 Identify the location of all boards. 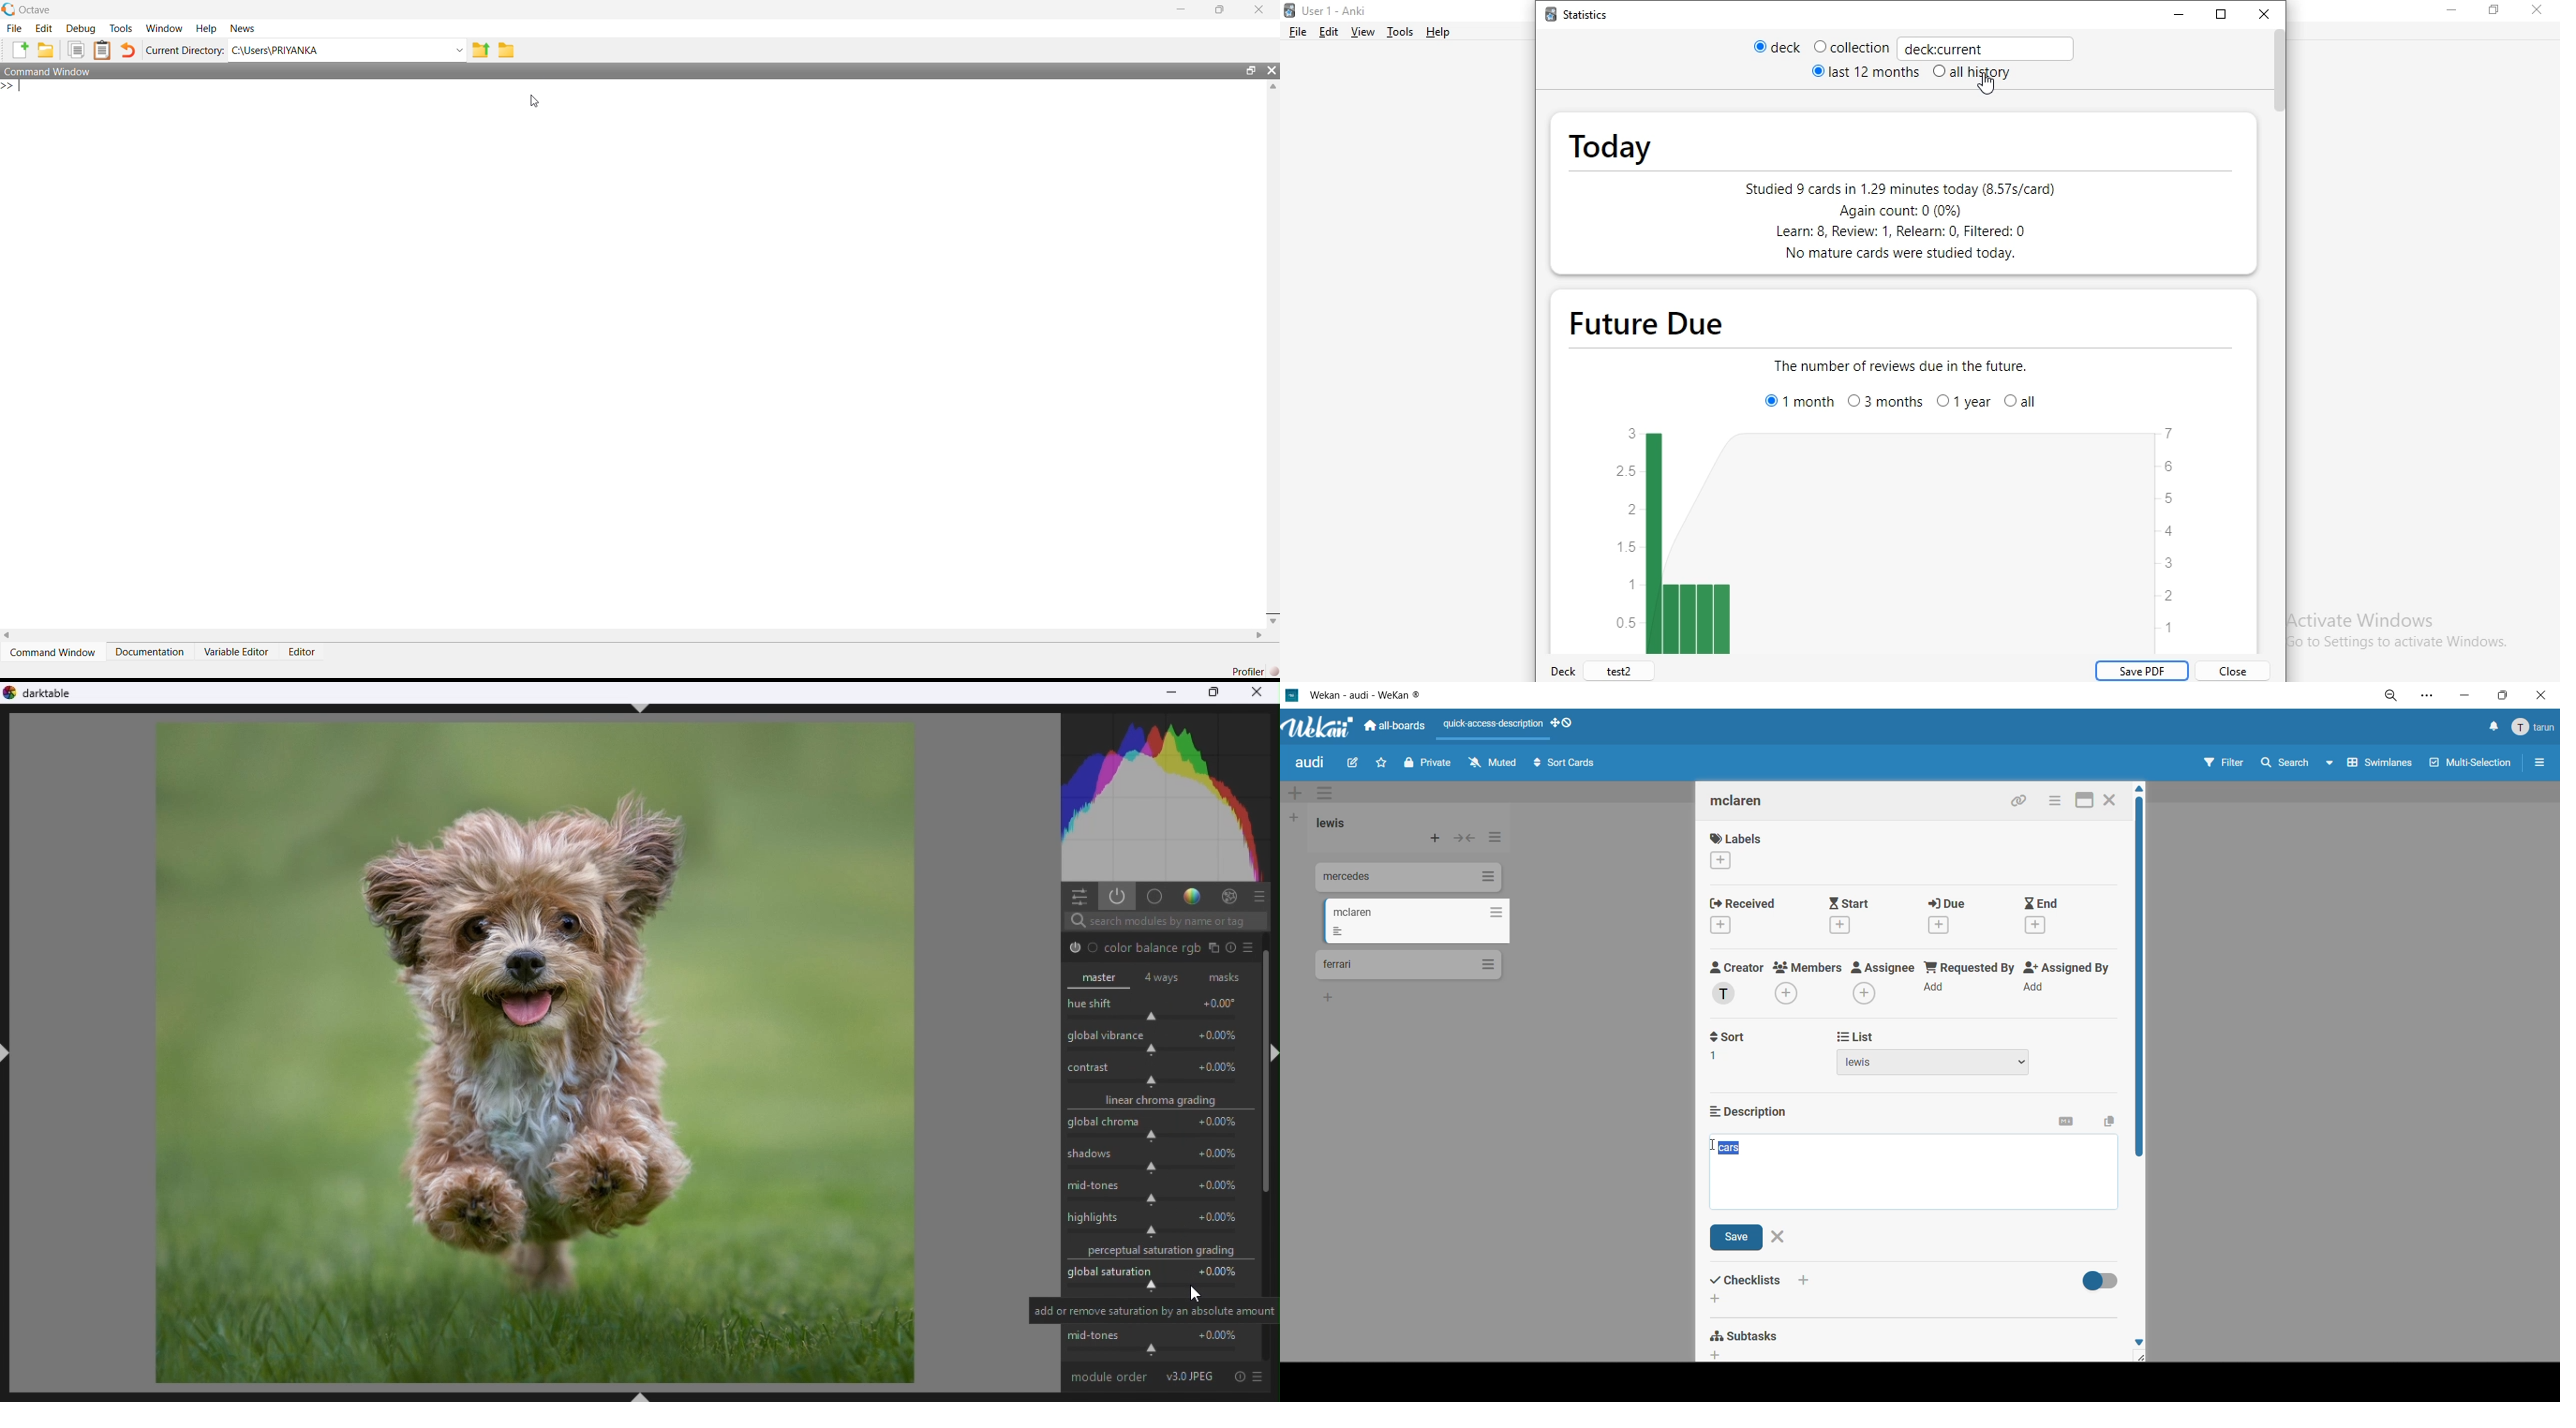
(1395, 726).